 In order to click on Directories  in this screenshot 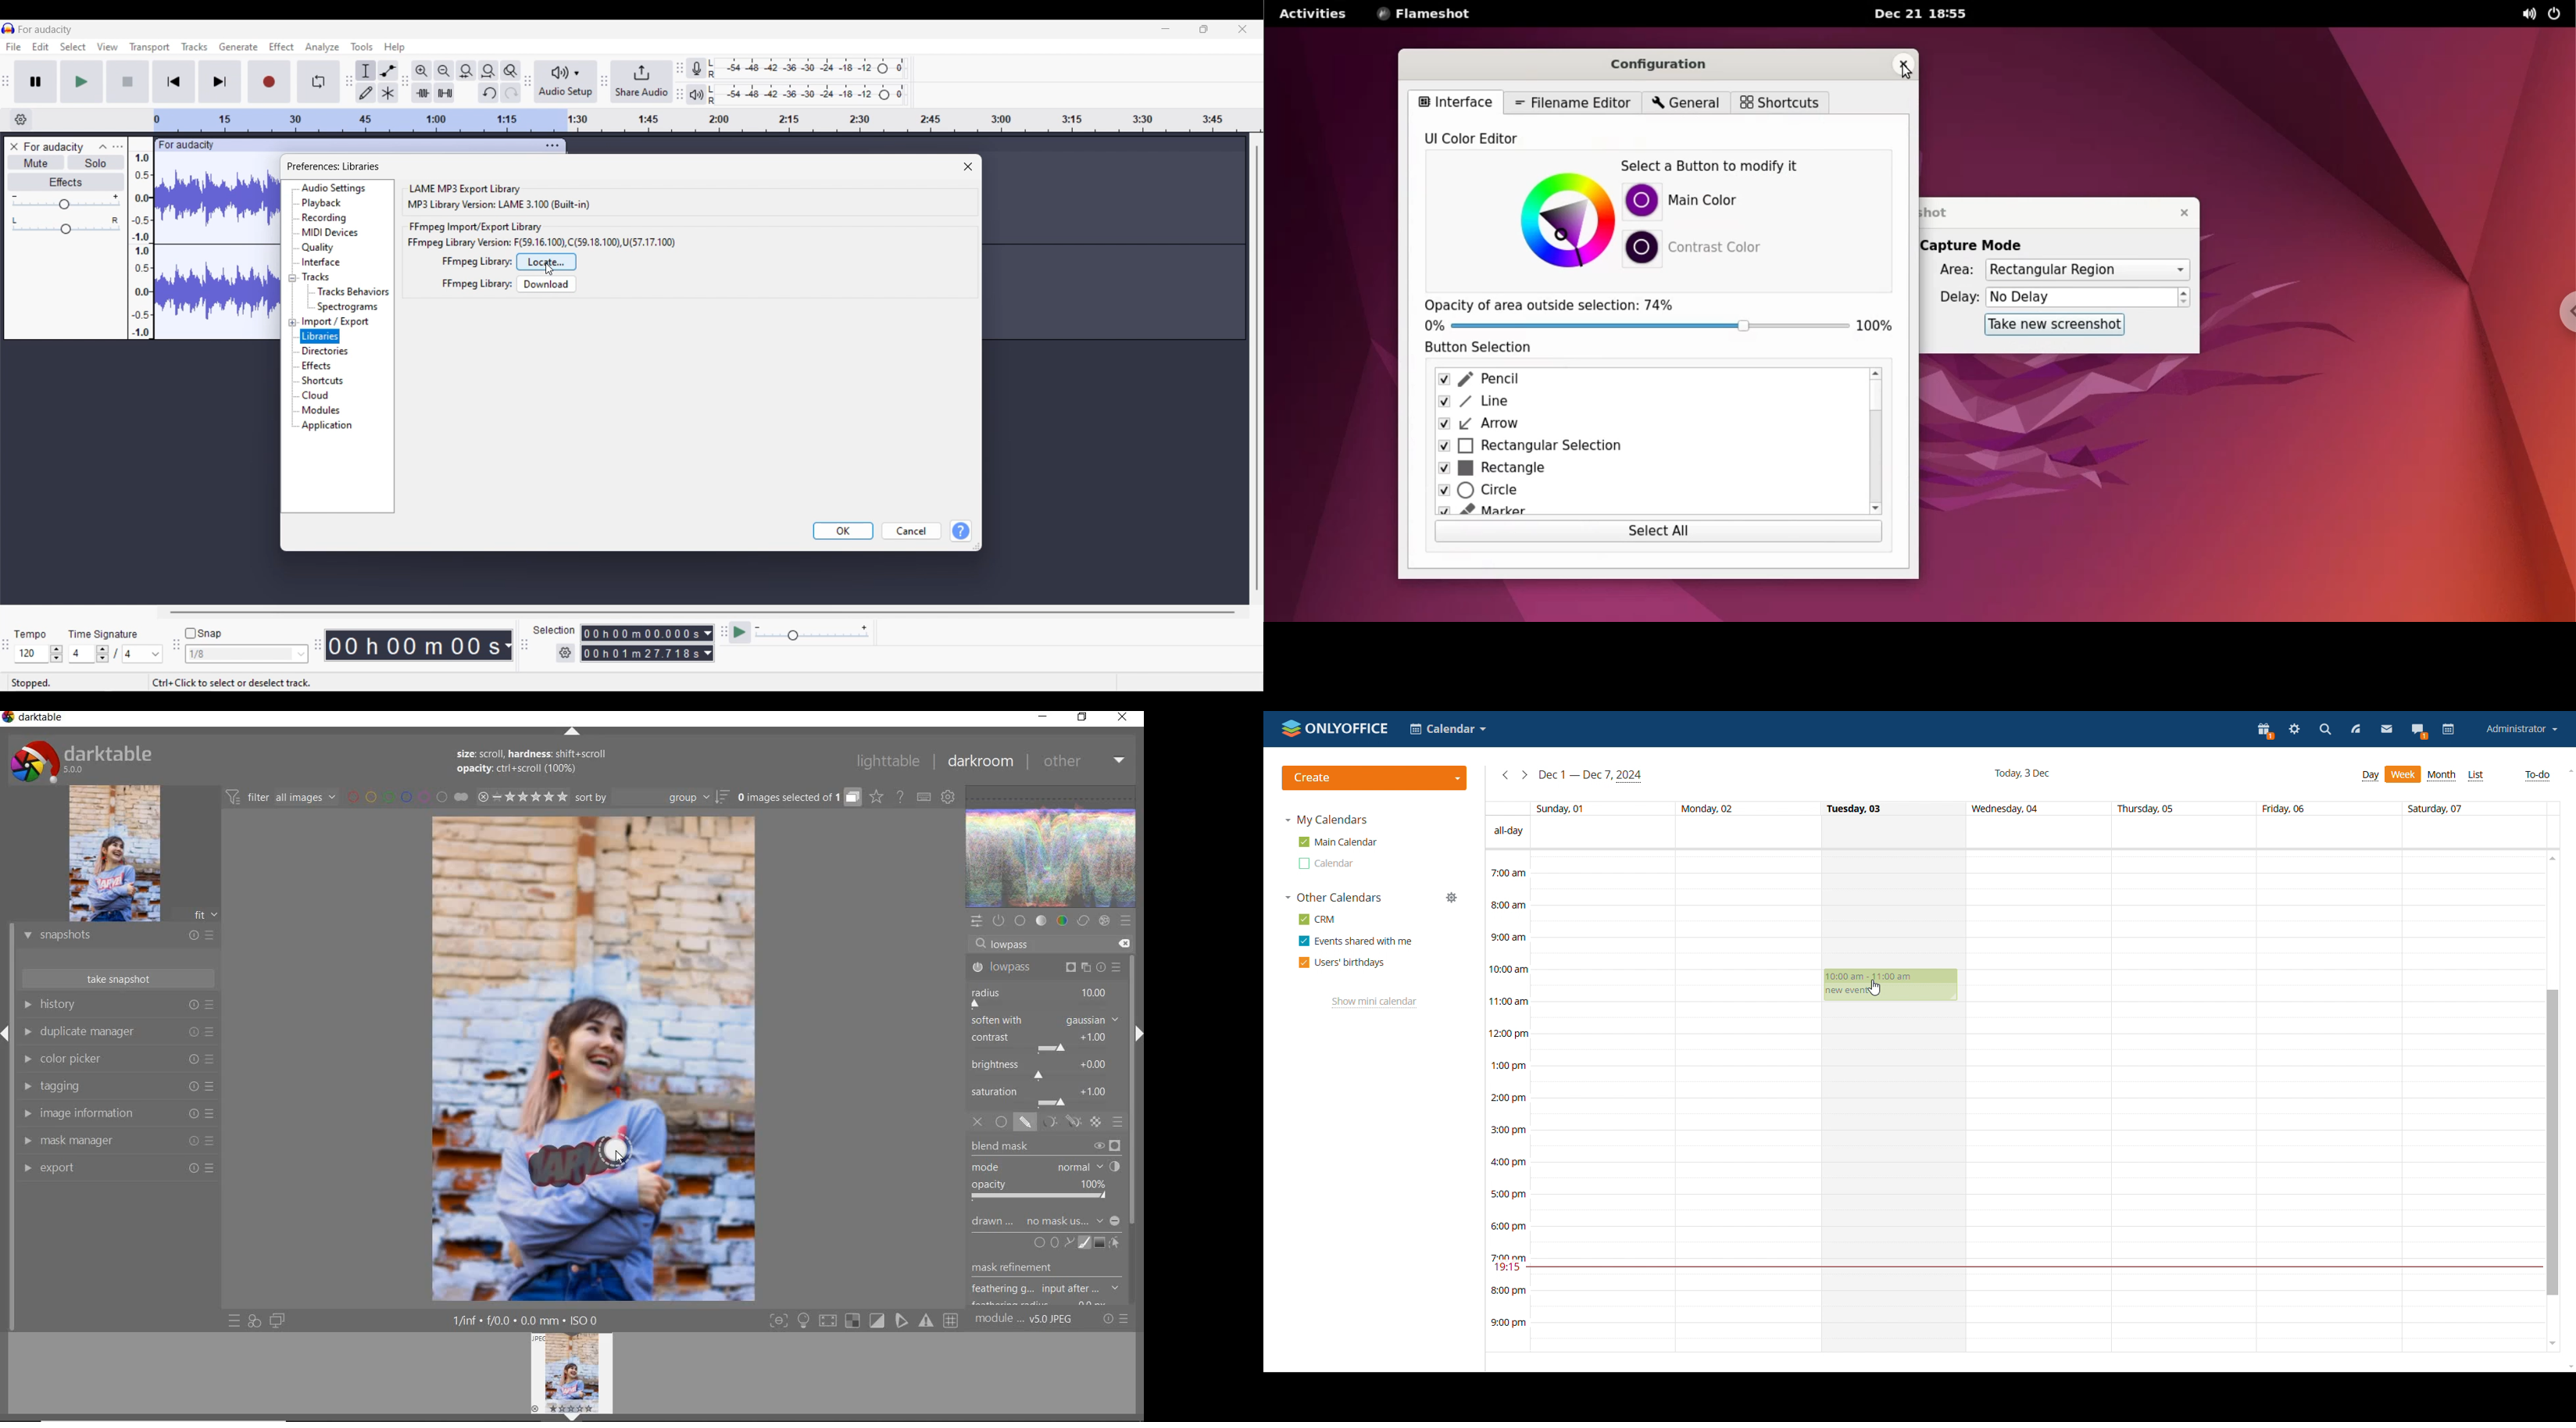, I will do `click(329, 352)`.